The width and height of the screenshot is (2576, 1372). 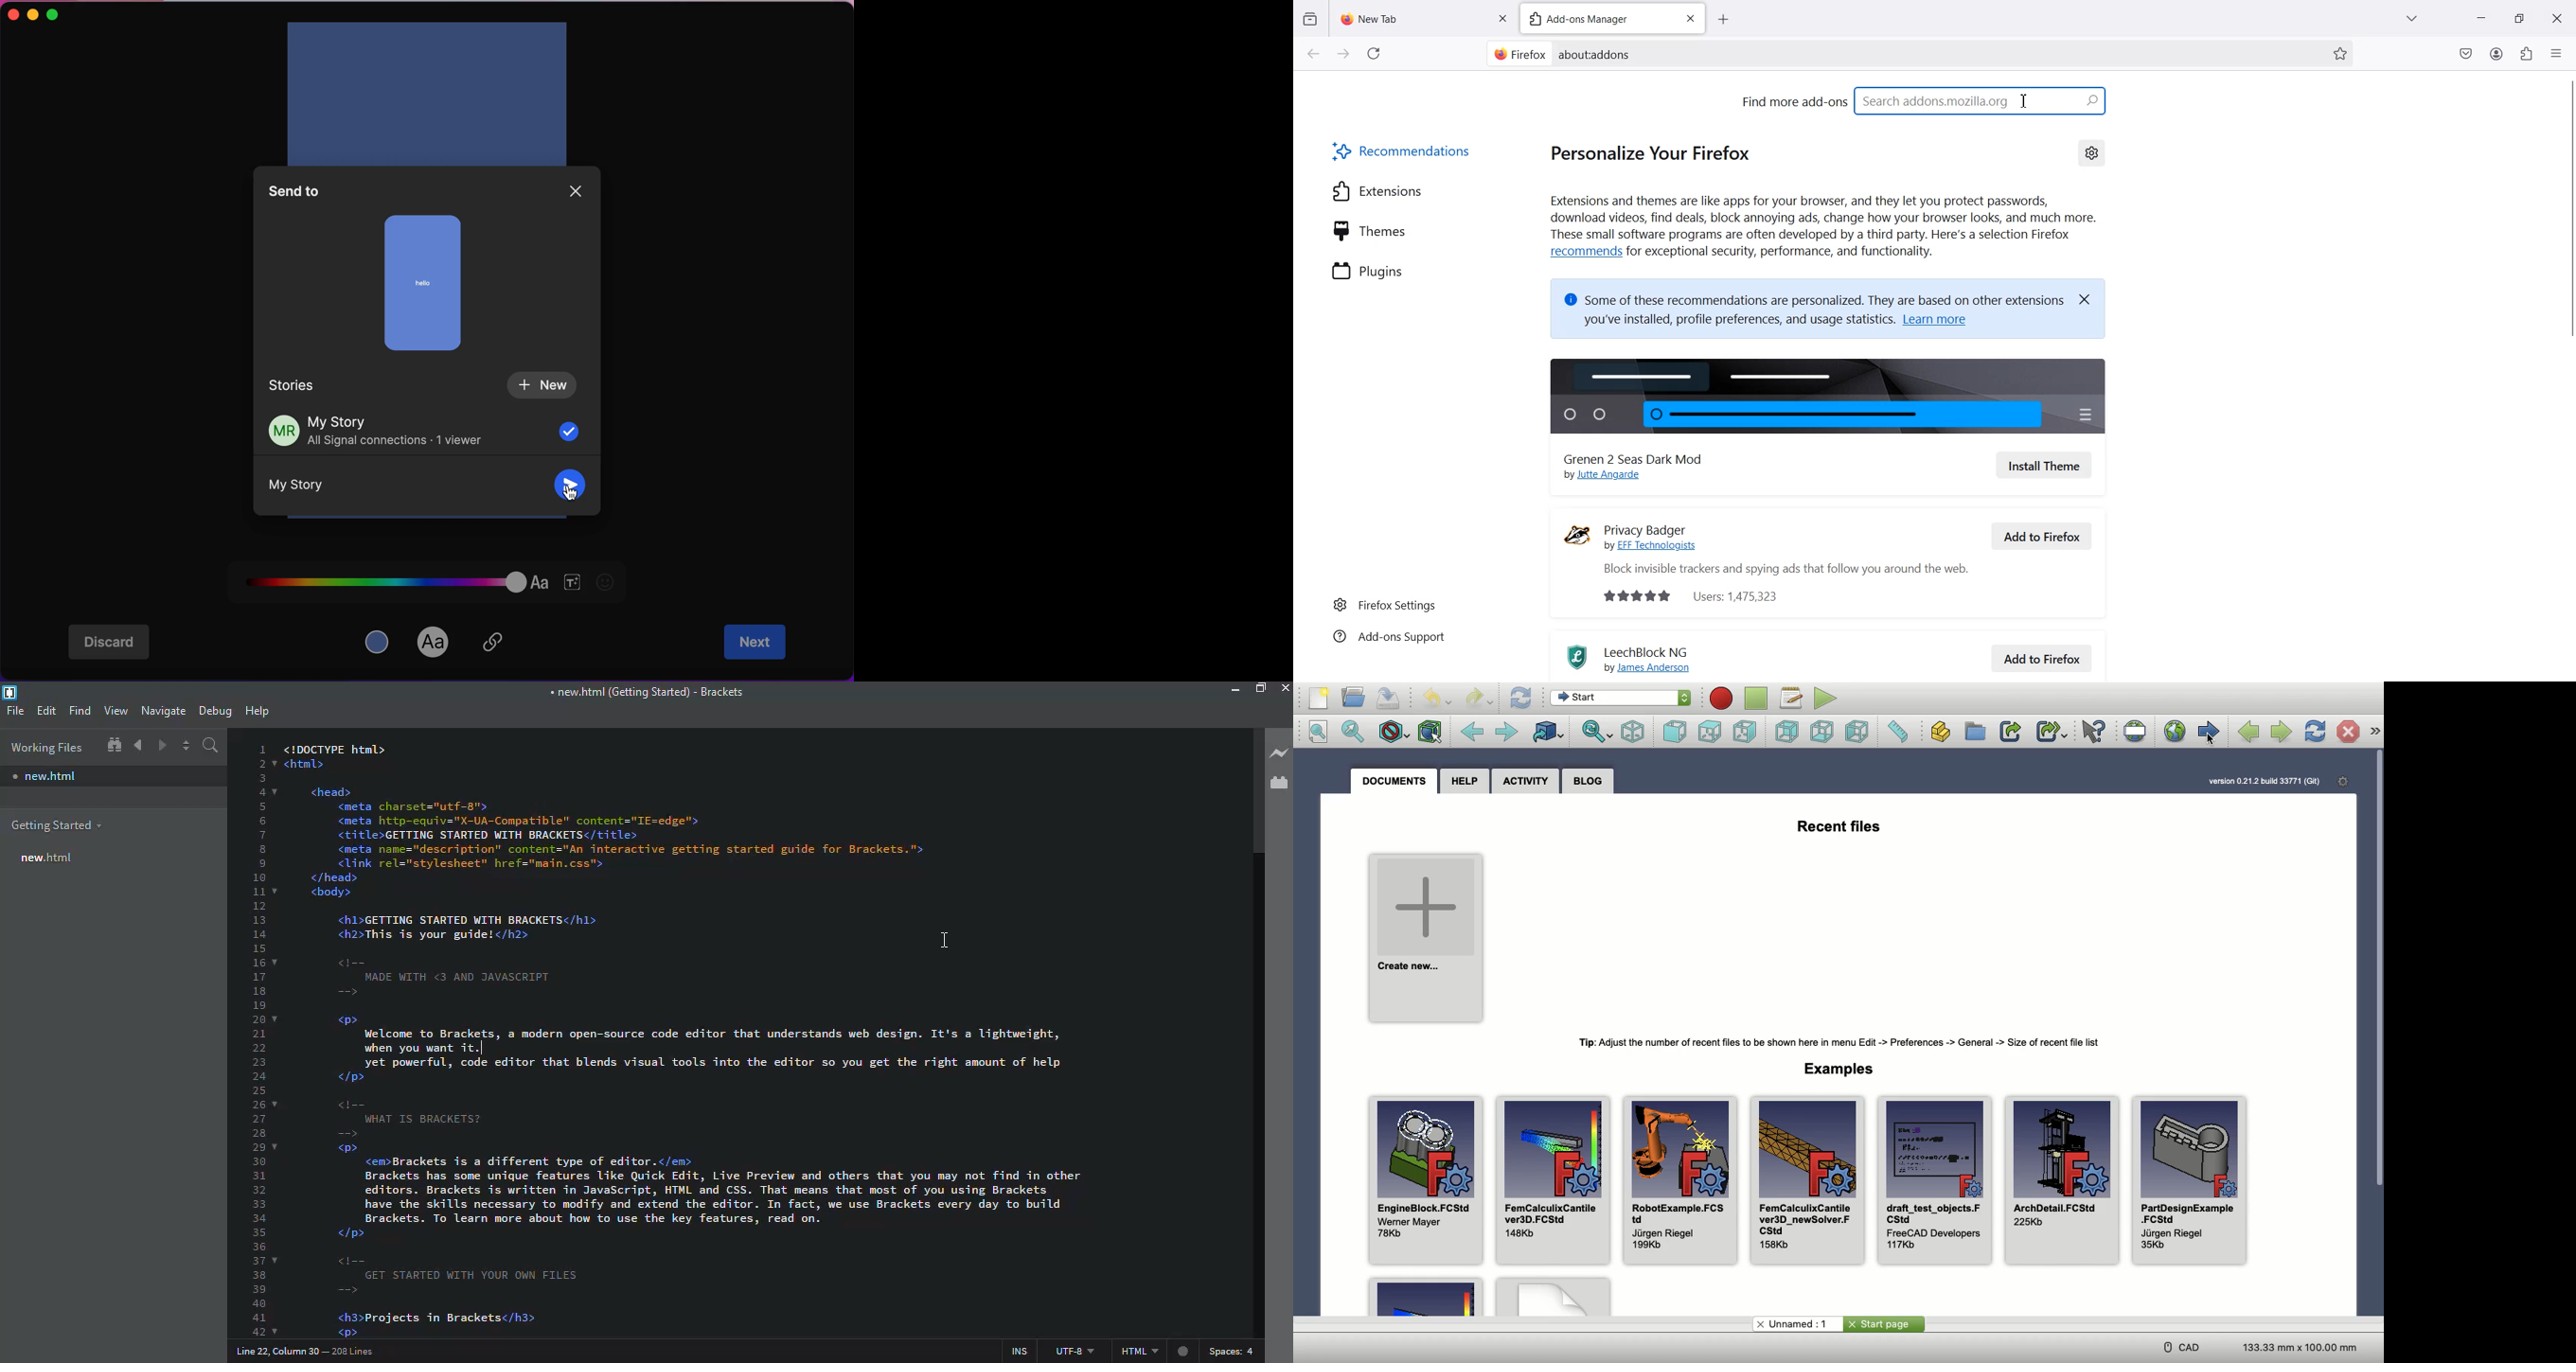 What do you see at coordinates (1403, 150) in the screenshot?
I see `Recommendations` at bounding box center [1403, 150].